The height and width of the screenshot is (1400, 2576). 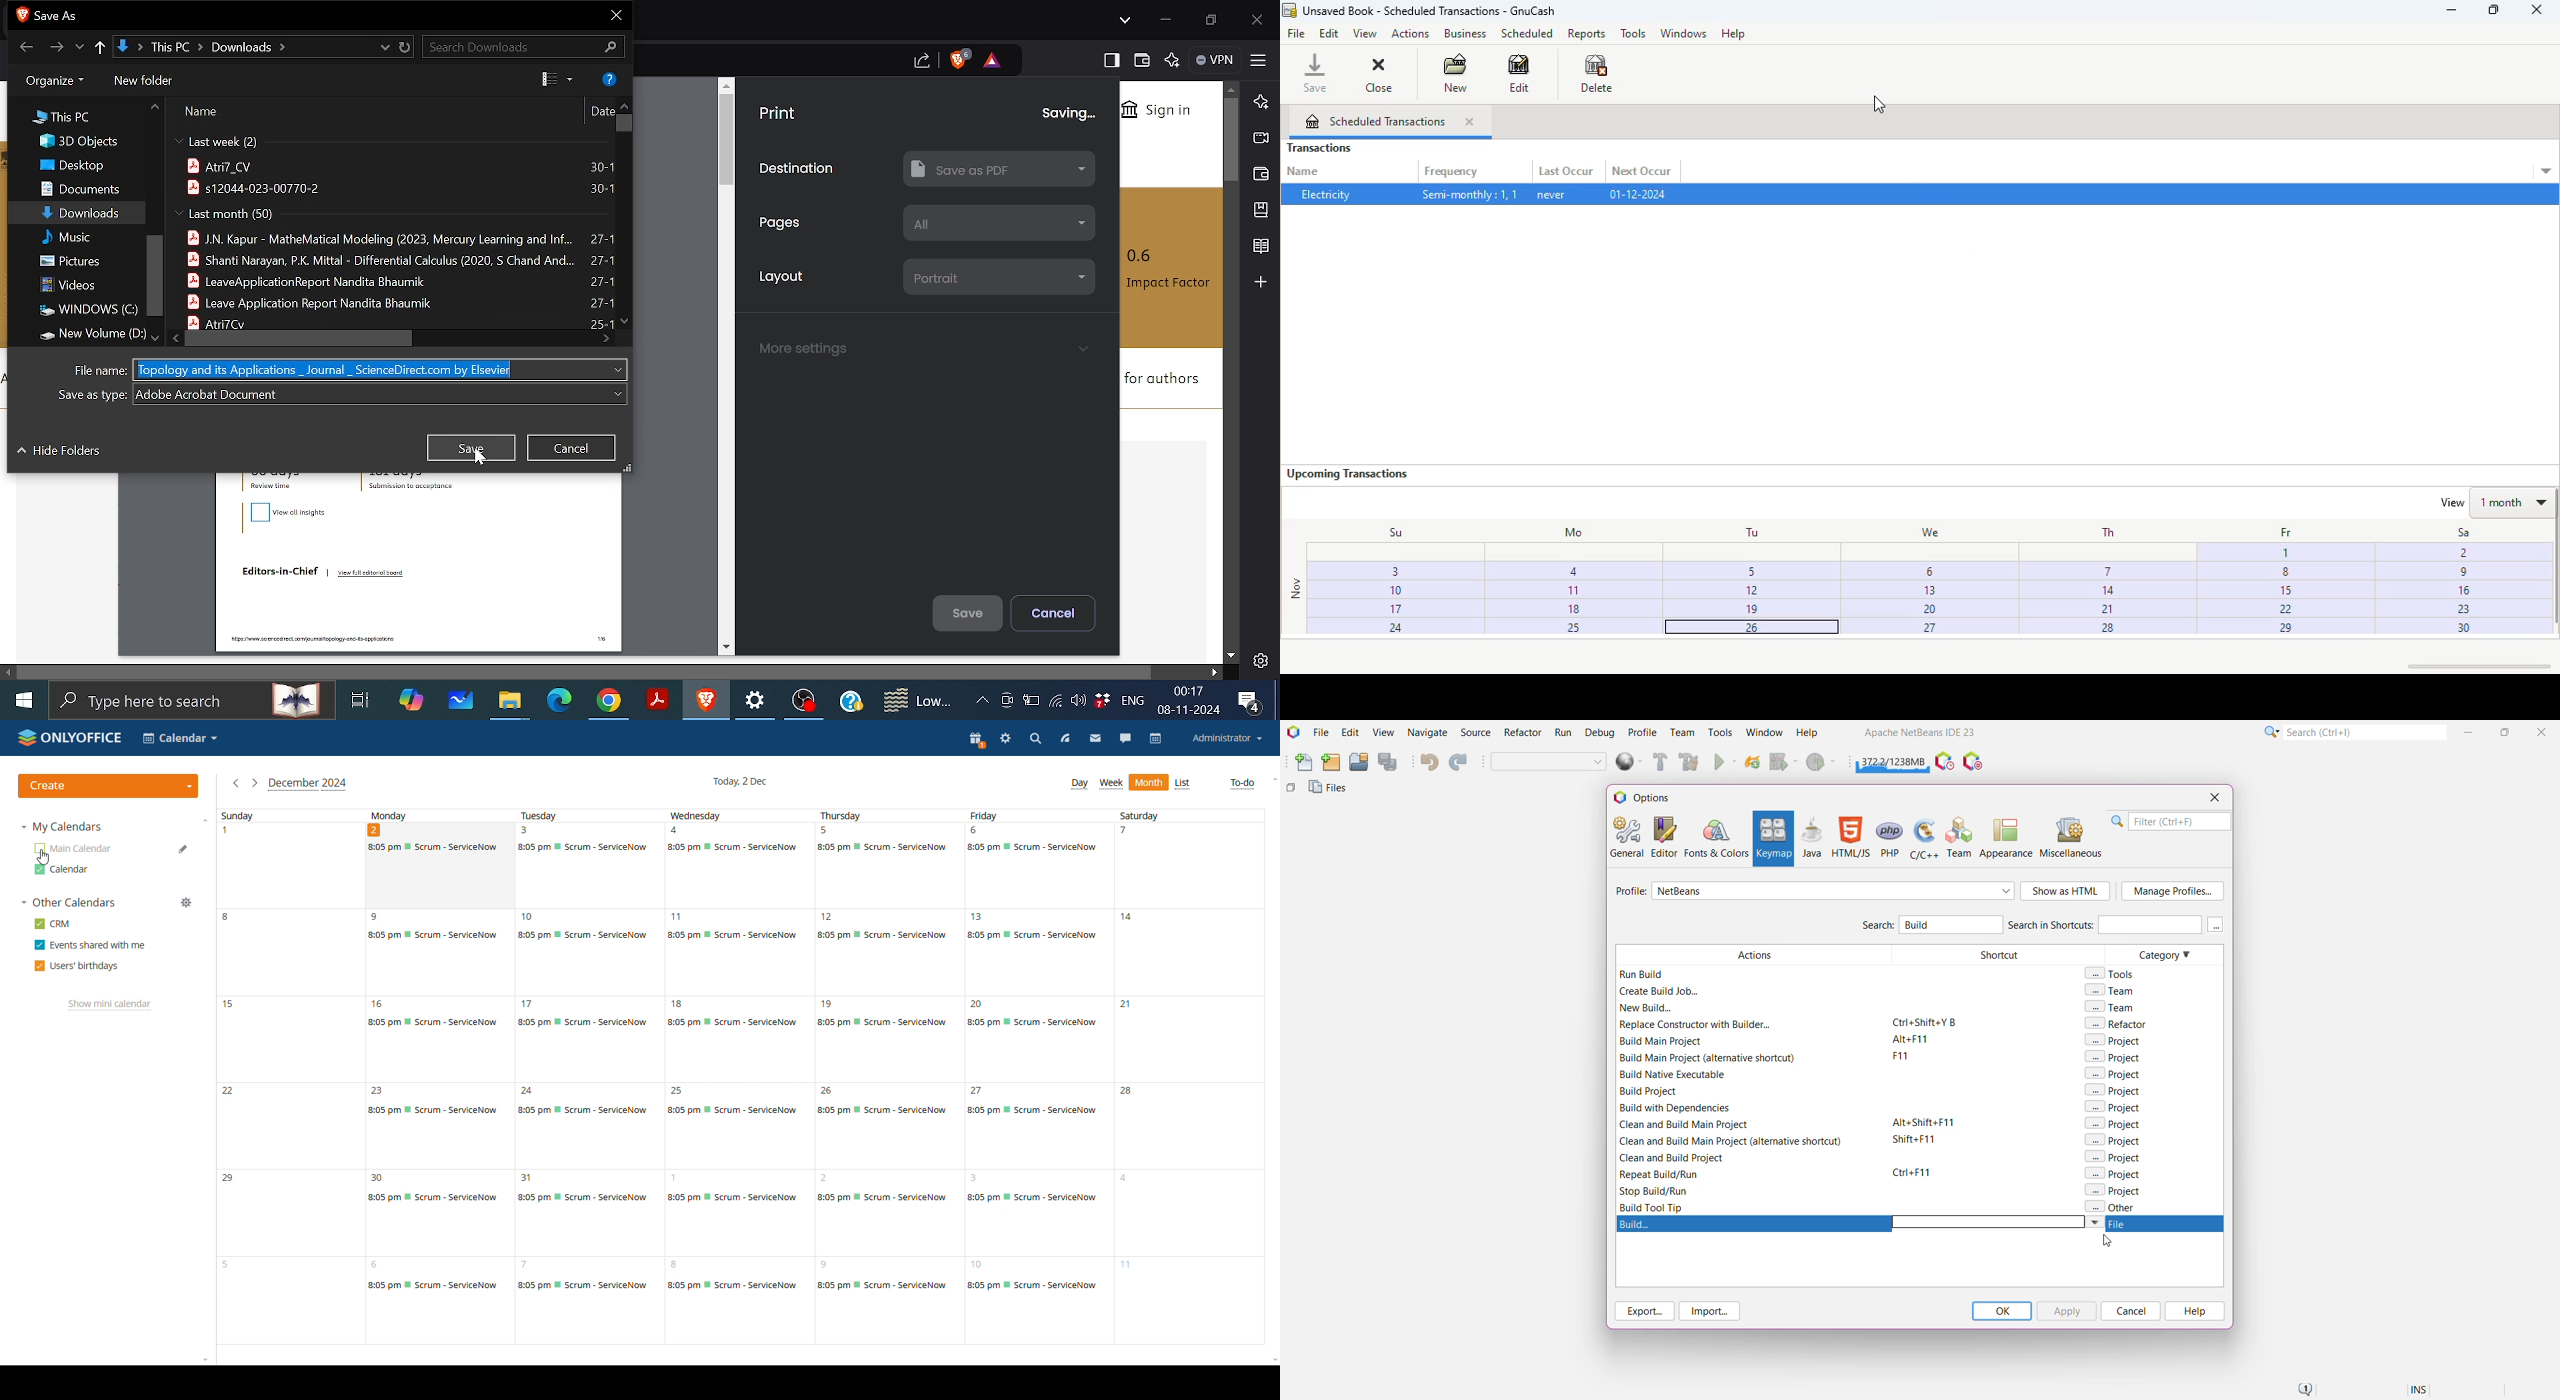 I want to click on Start, so click(x=24, y=701).